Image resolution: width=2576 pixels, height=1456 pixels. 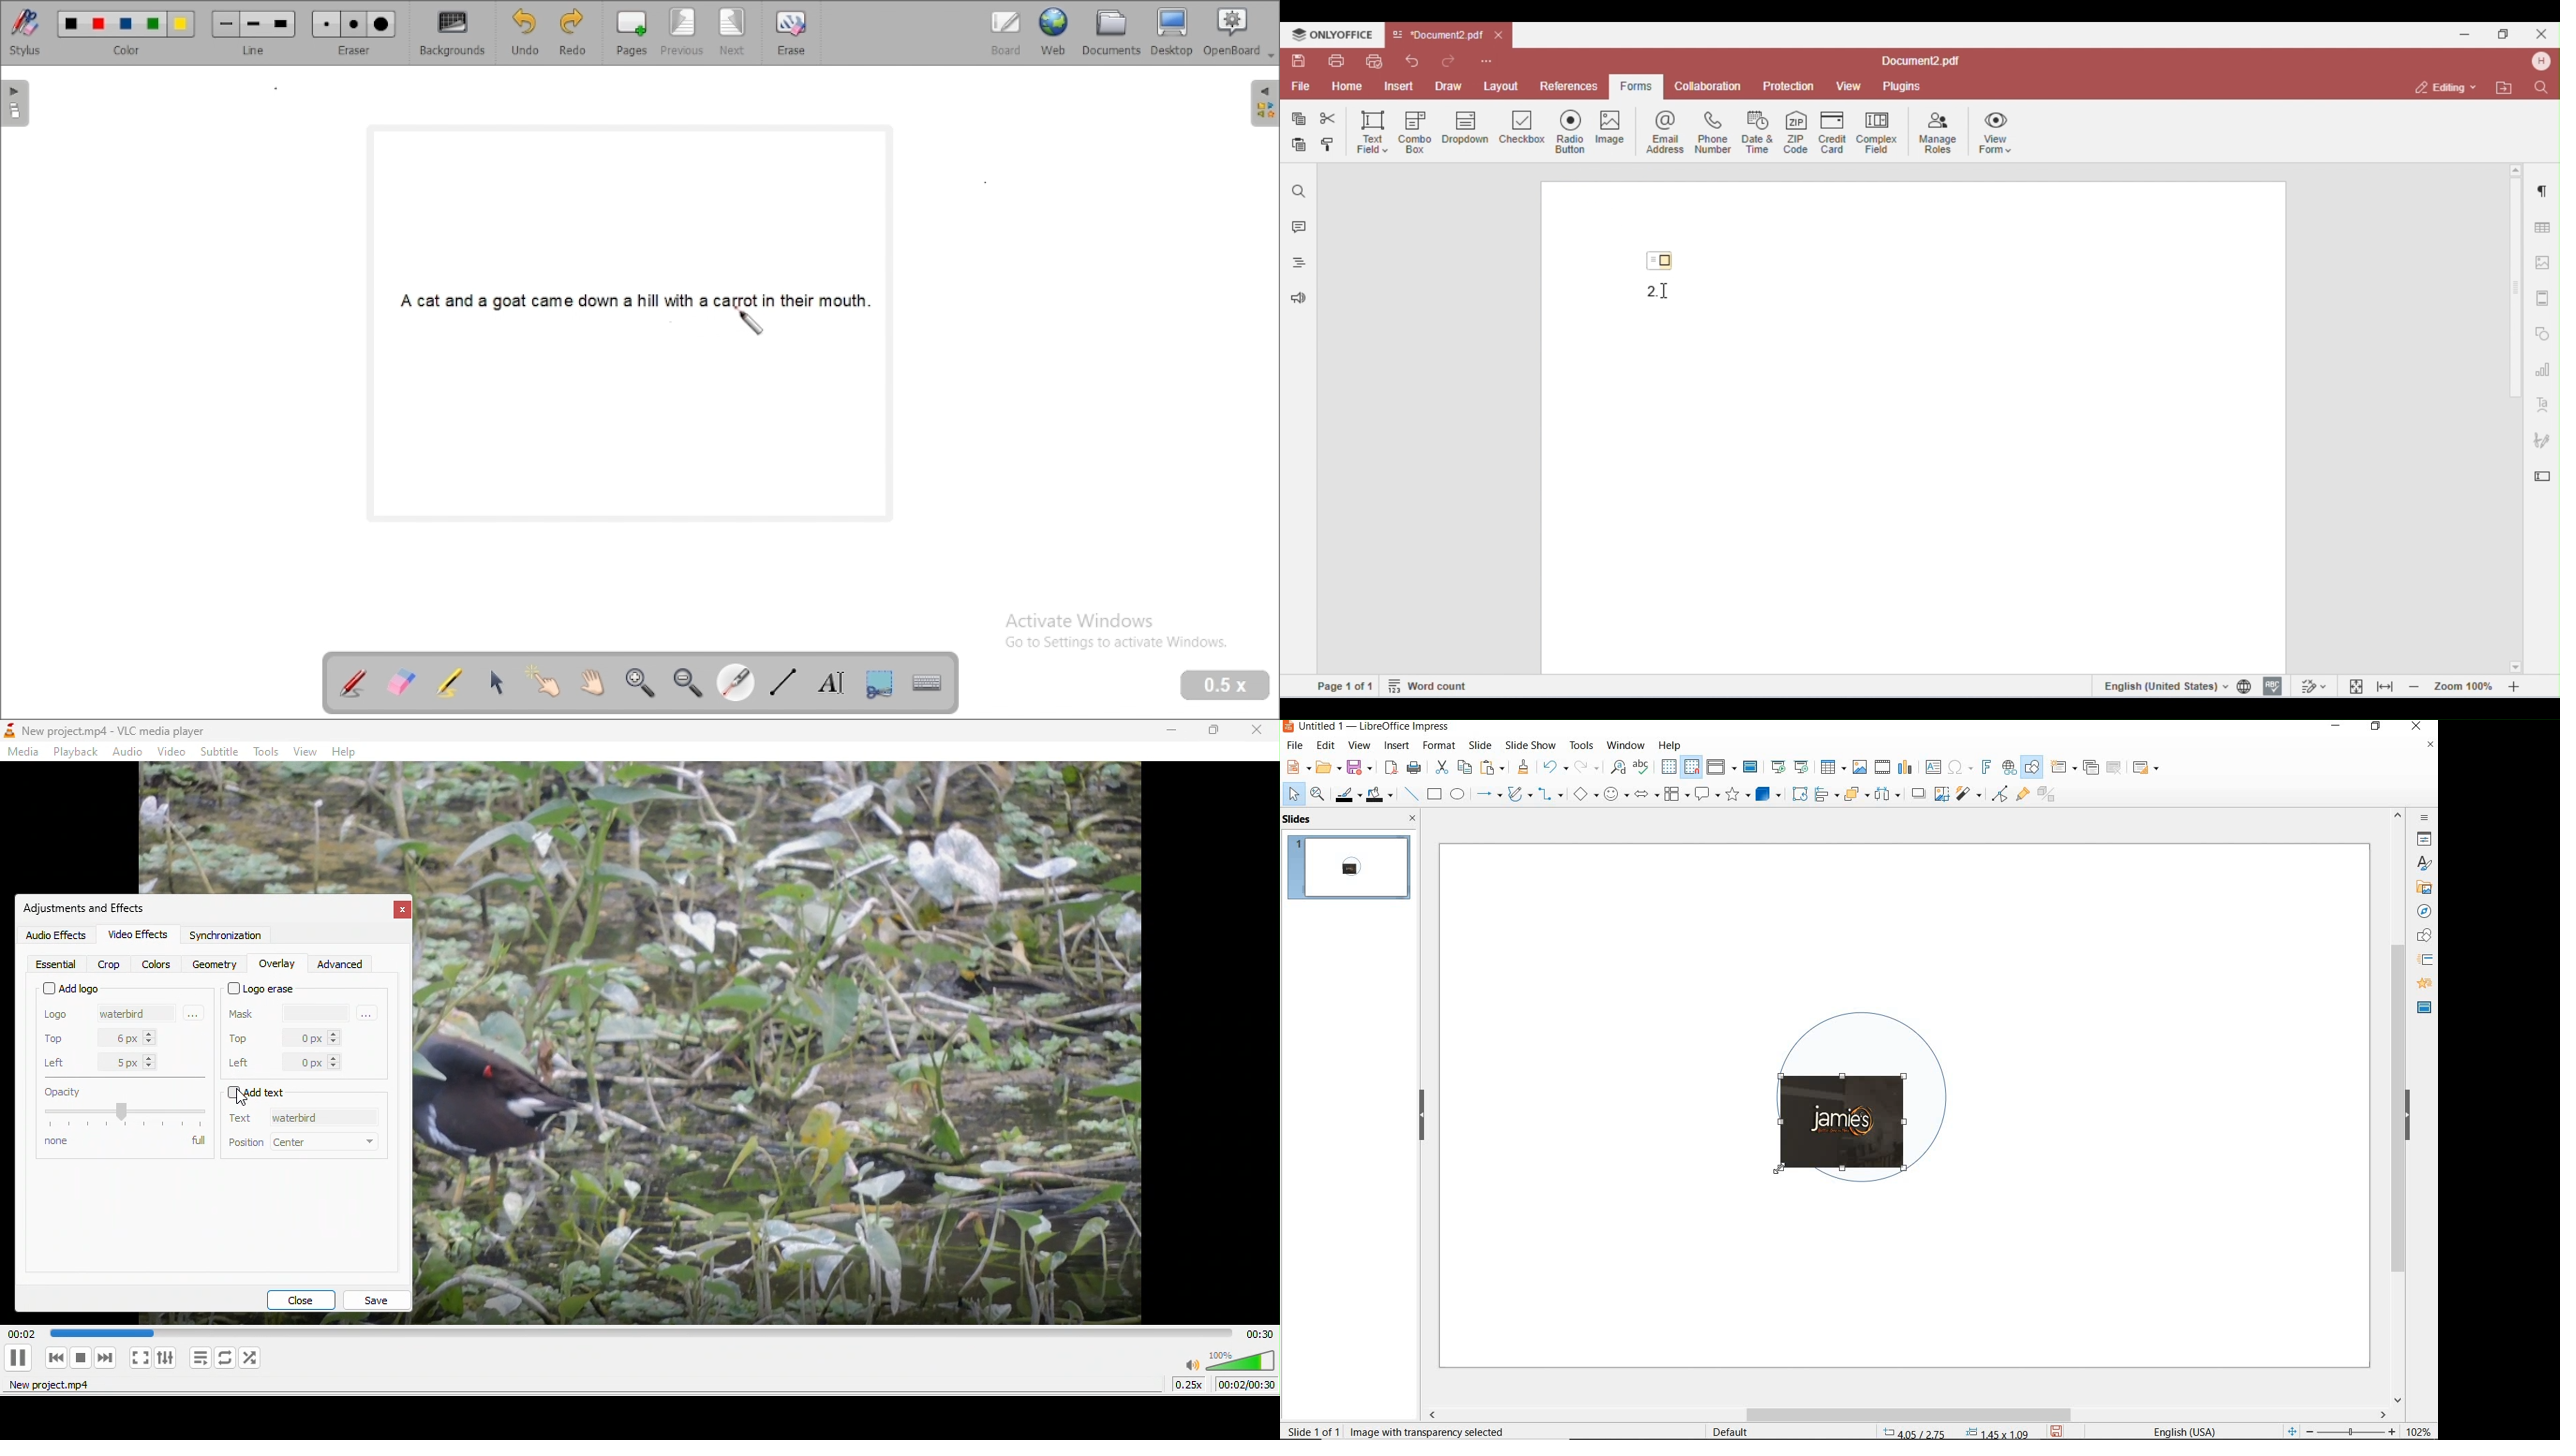 I want to click on tools, so click(x=1581, y=745).